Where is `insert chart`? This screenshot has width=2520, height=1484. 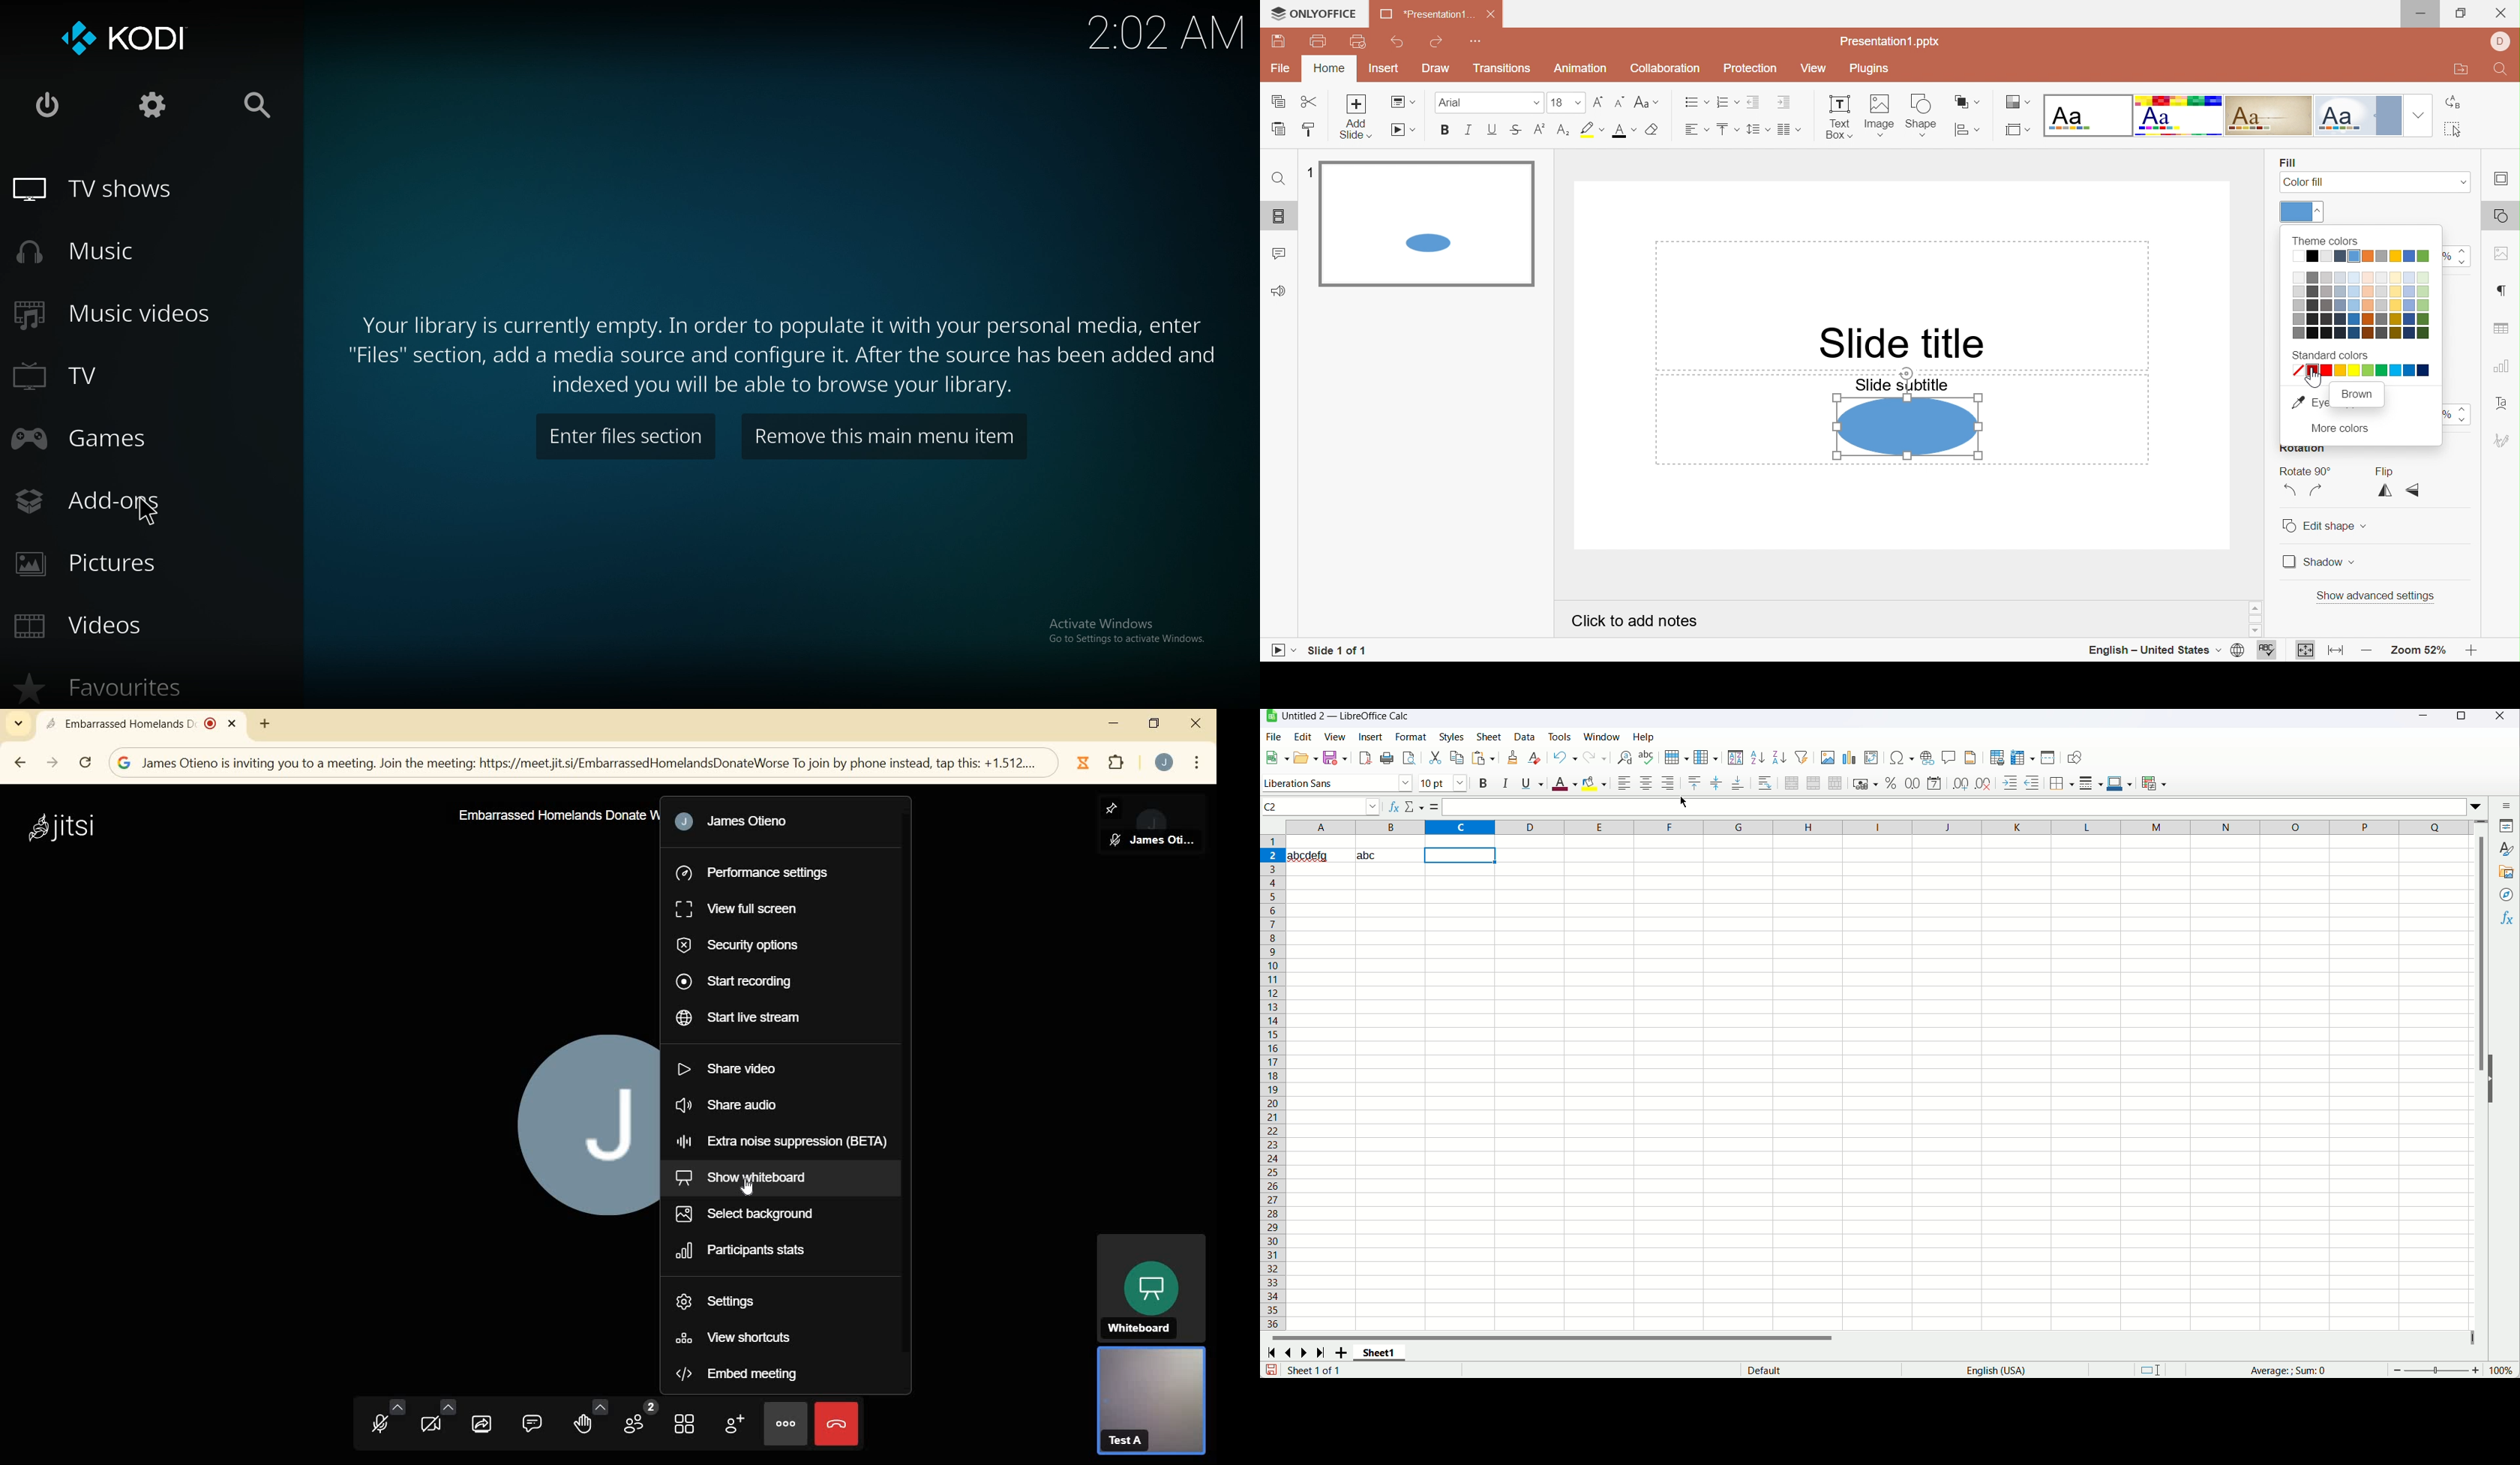 insert chart is located at coordinates (1849, 758).